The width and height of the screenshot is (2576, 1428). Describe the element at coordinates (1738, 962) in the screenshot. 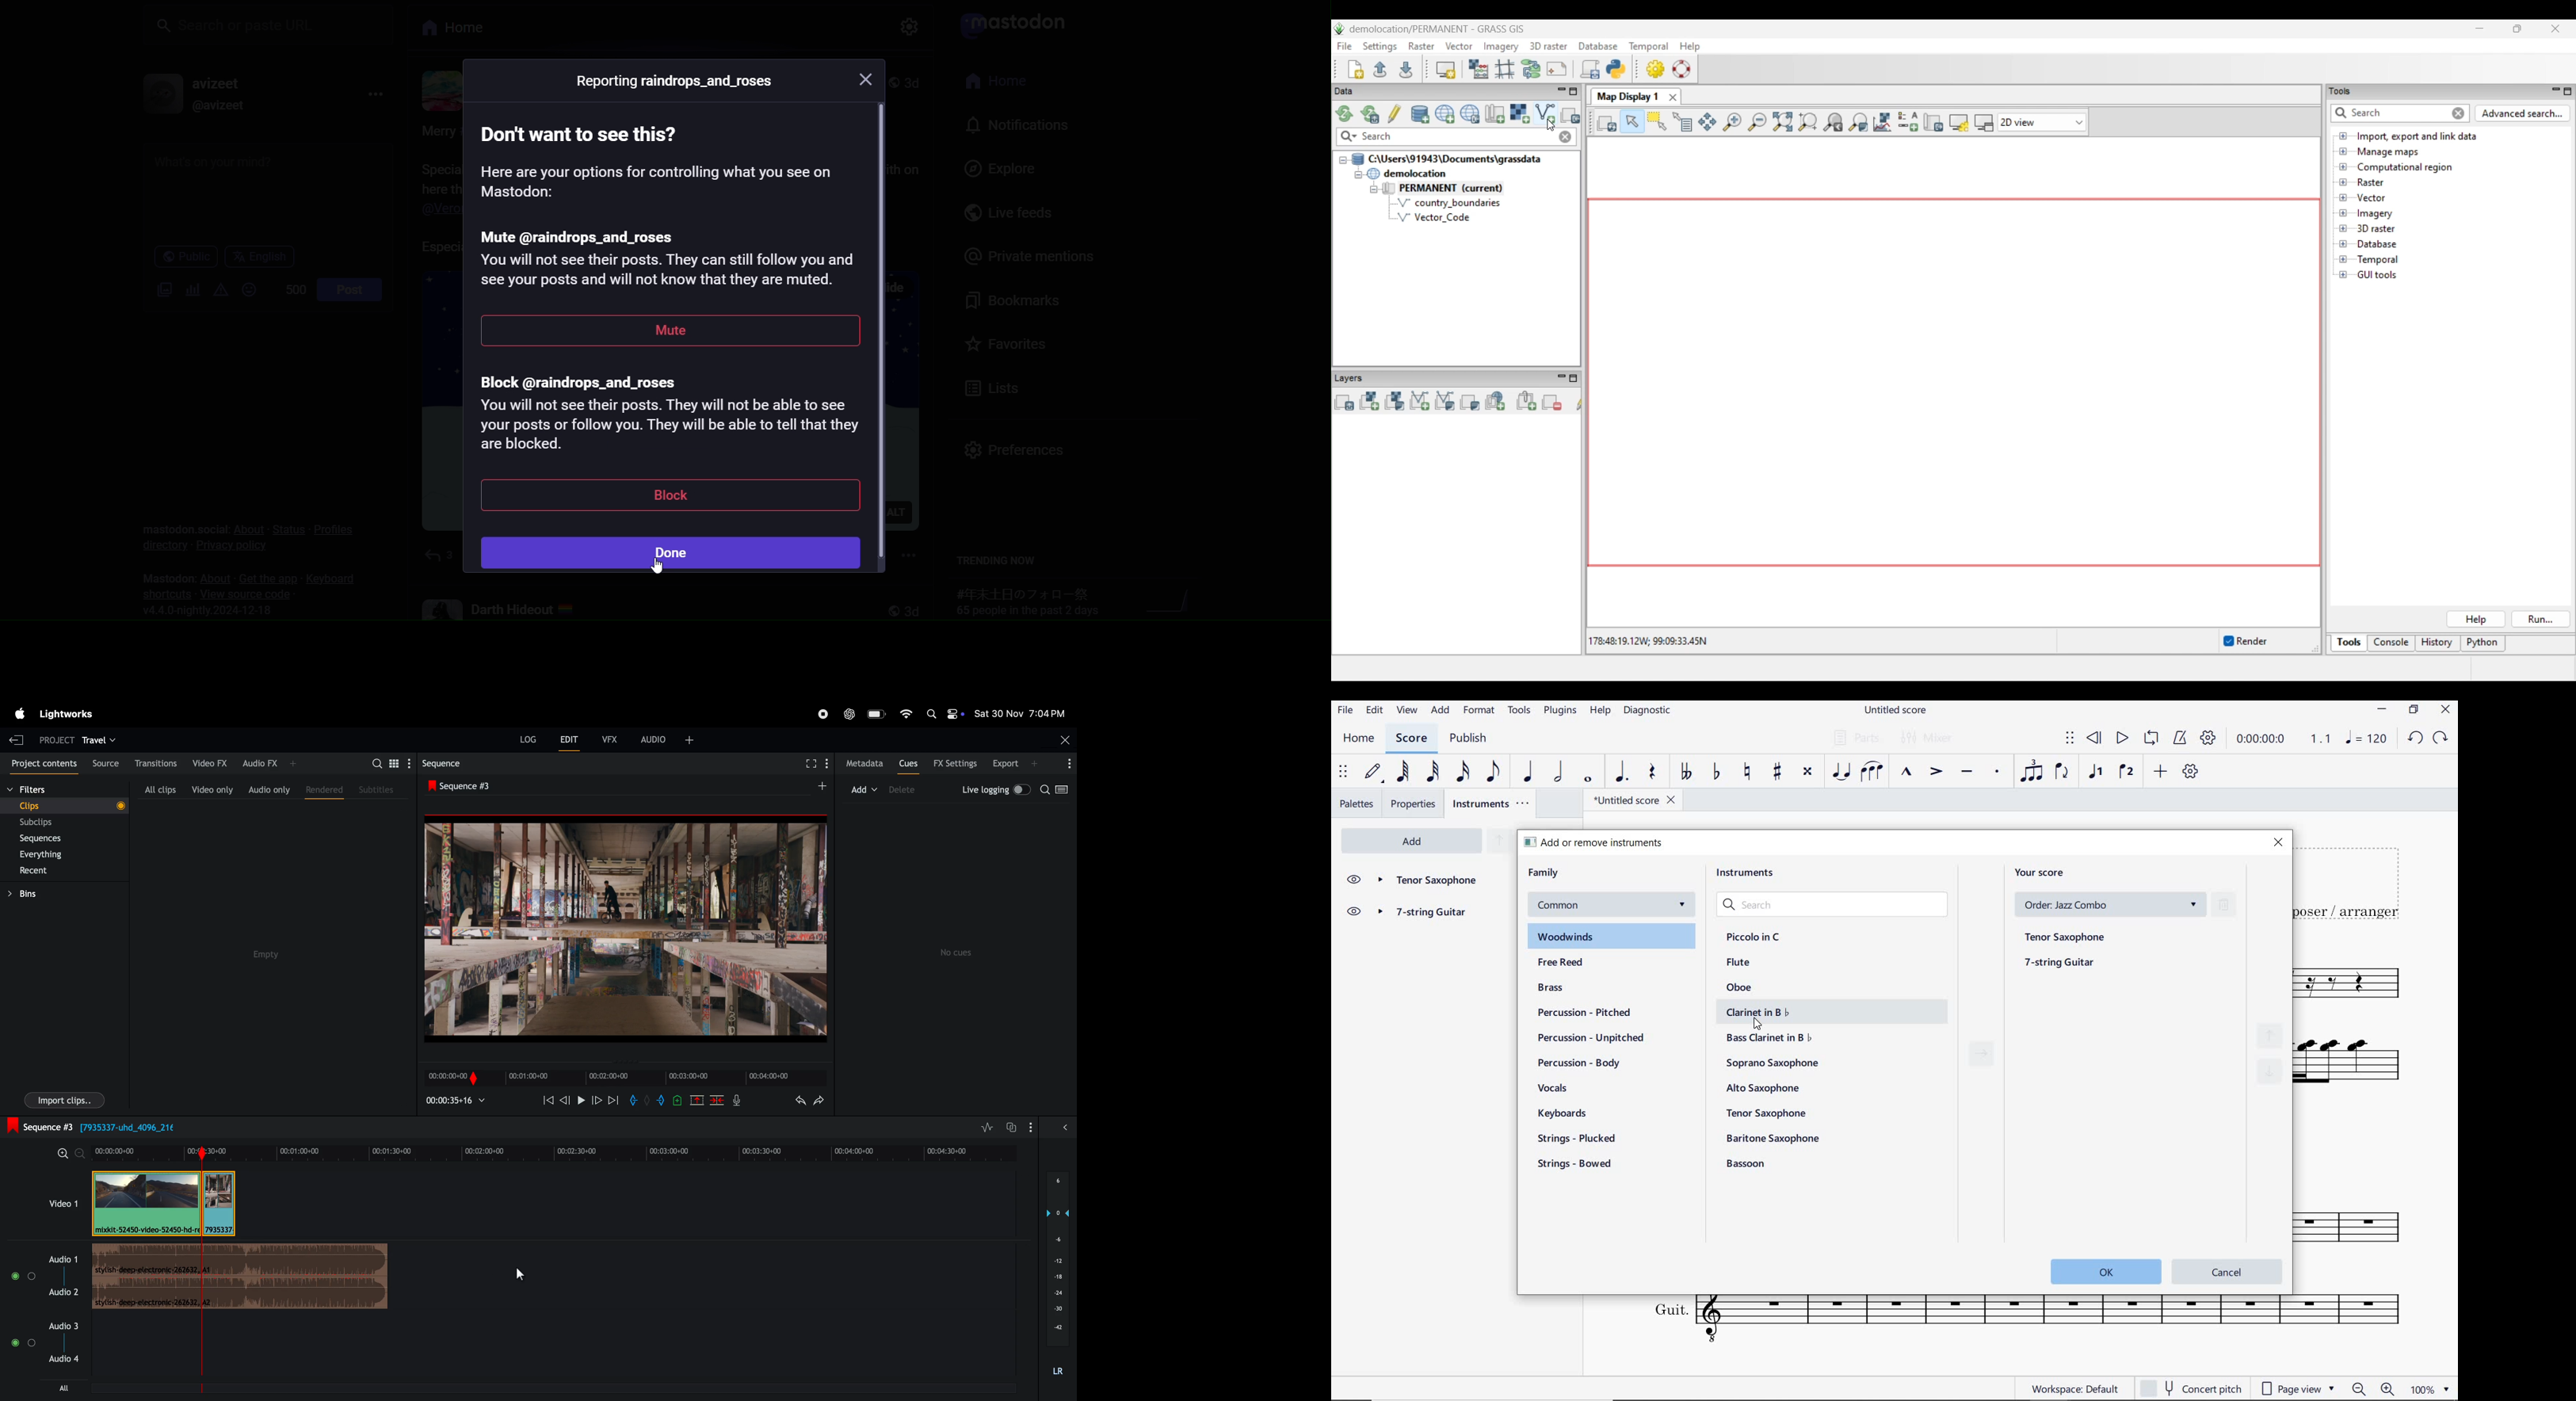

I see `flute` at that location.